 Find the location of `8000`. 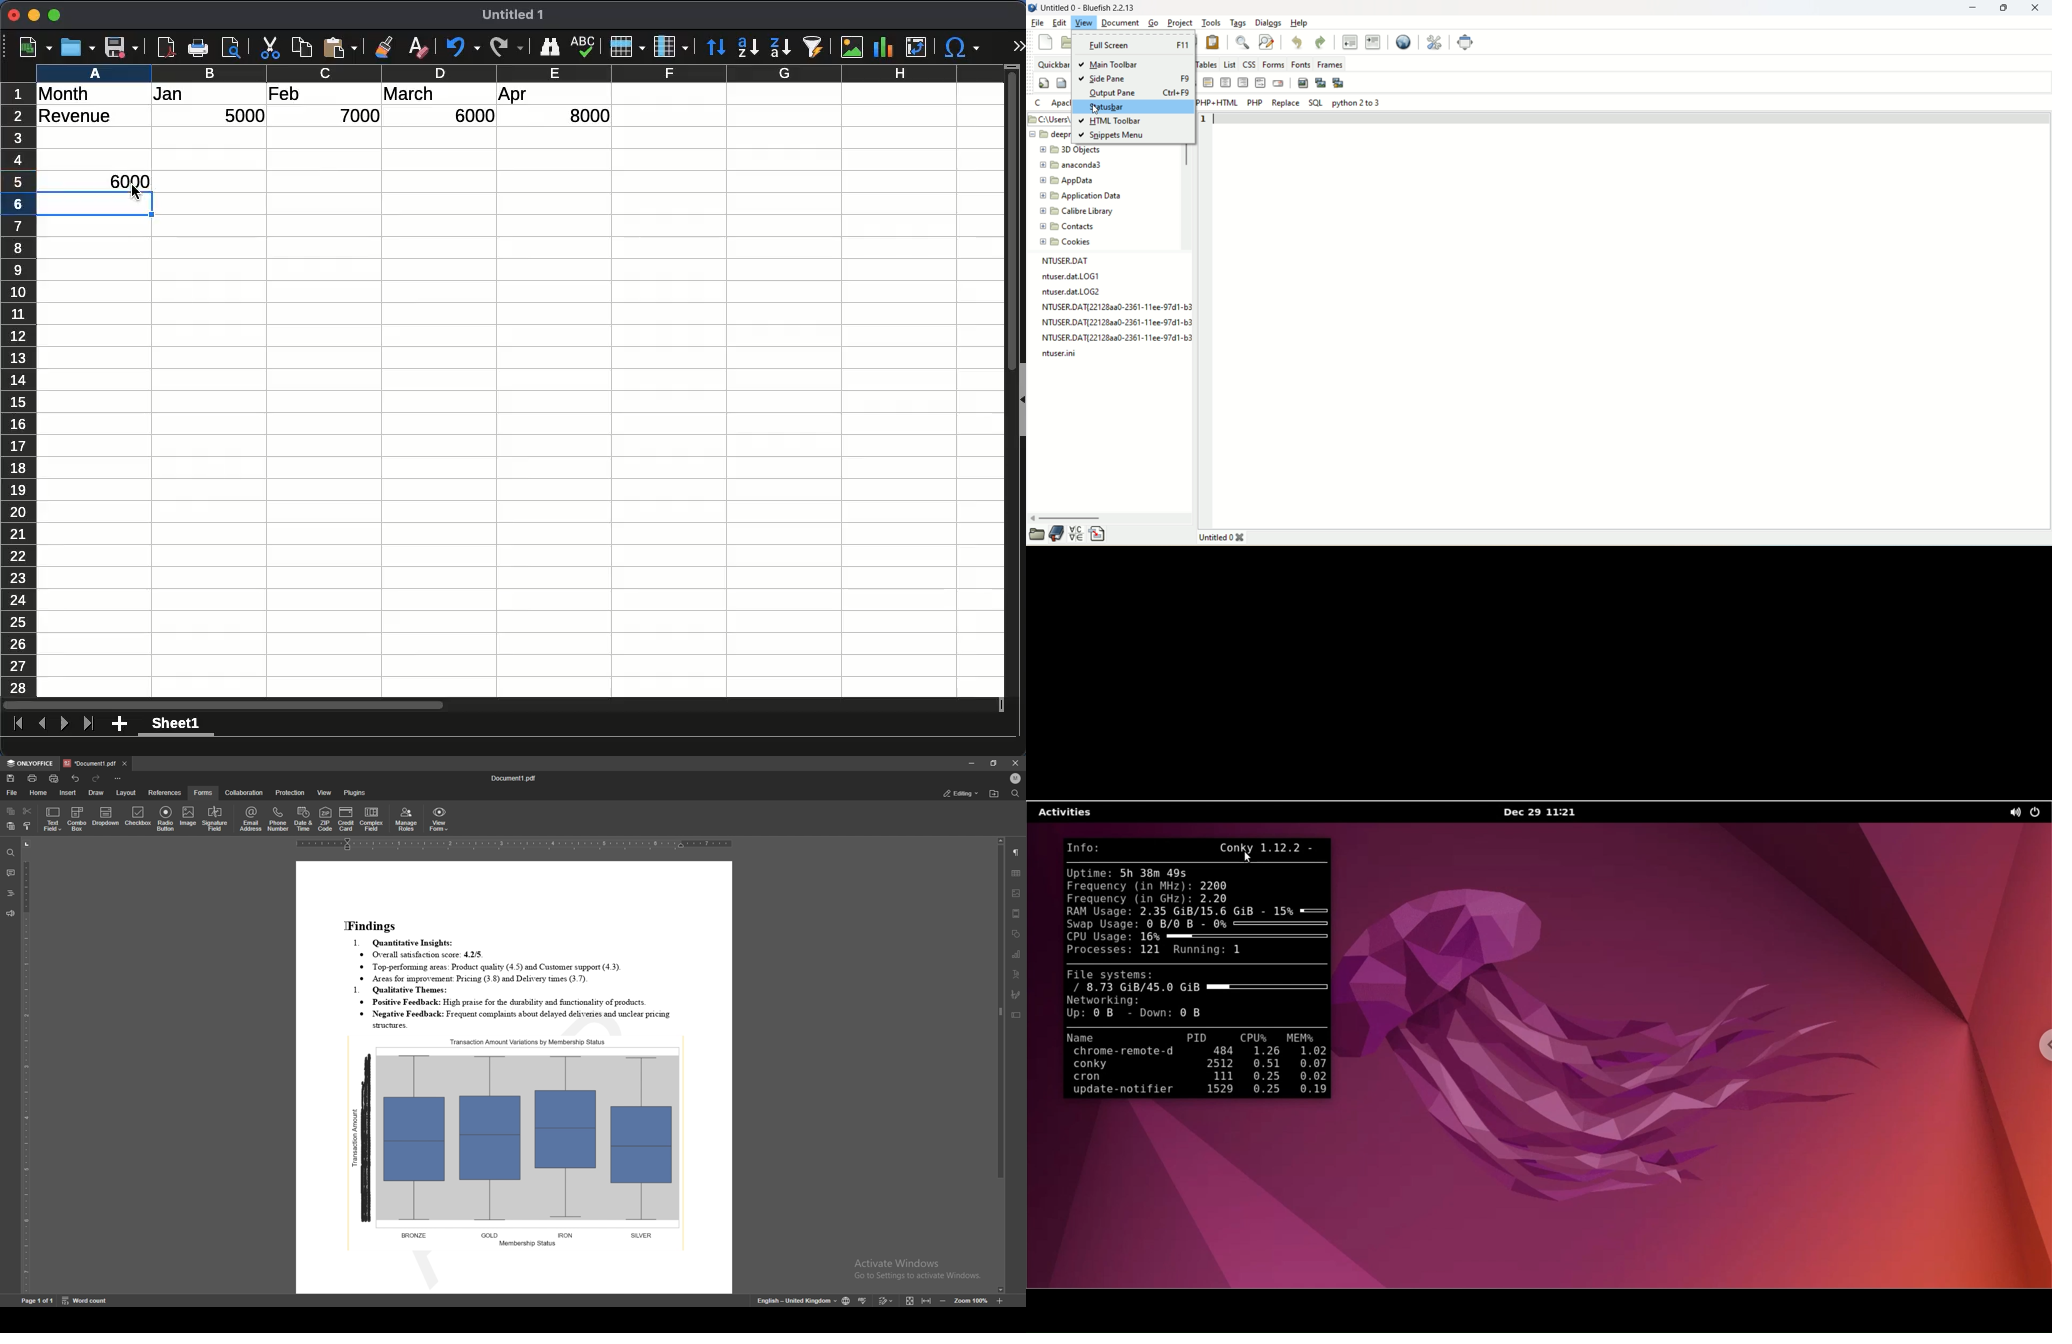

8000 is located at coordinates (589, 115).